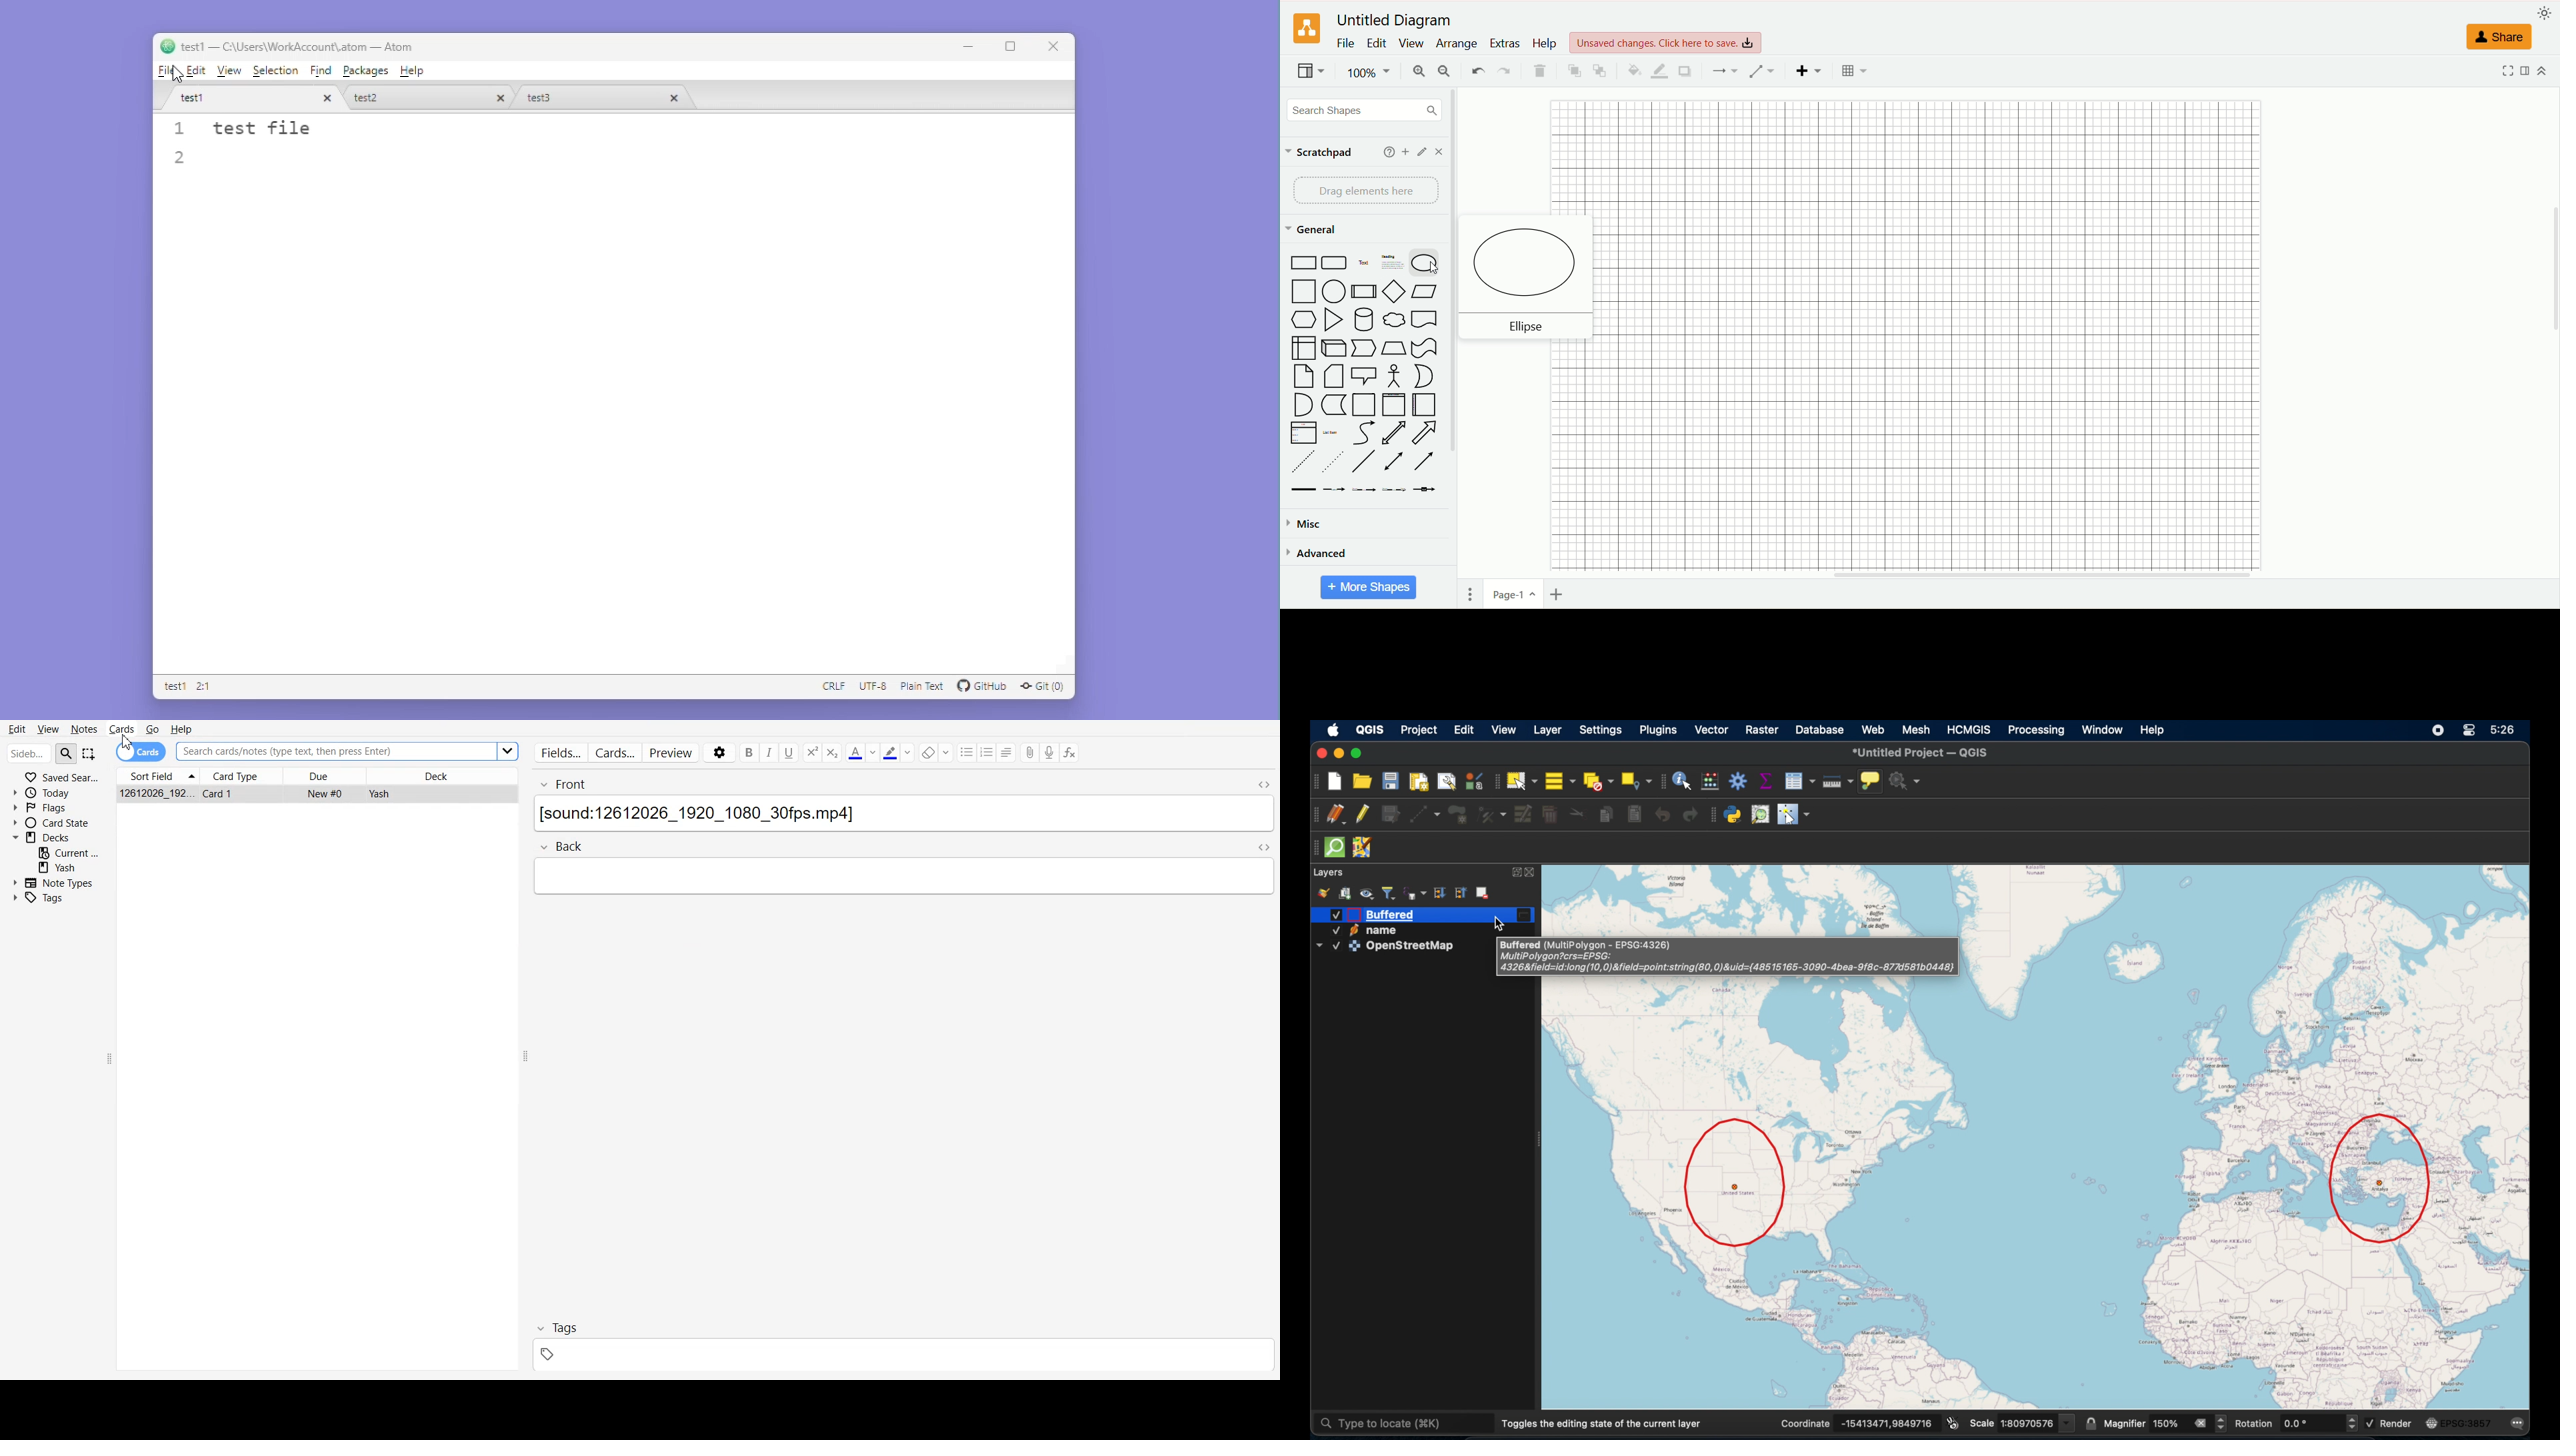  What do you see at coordinates (1301, 263) in the screenshot?
I see `rectangle` at bounding box center [1301, 263].